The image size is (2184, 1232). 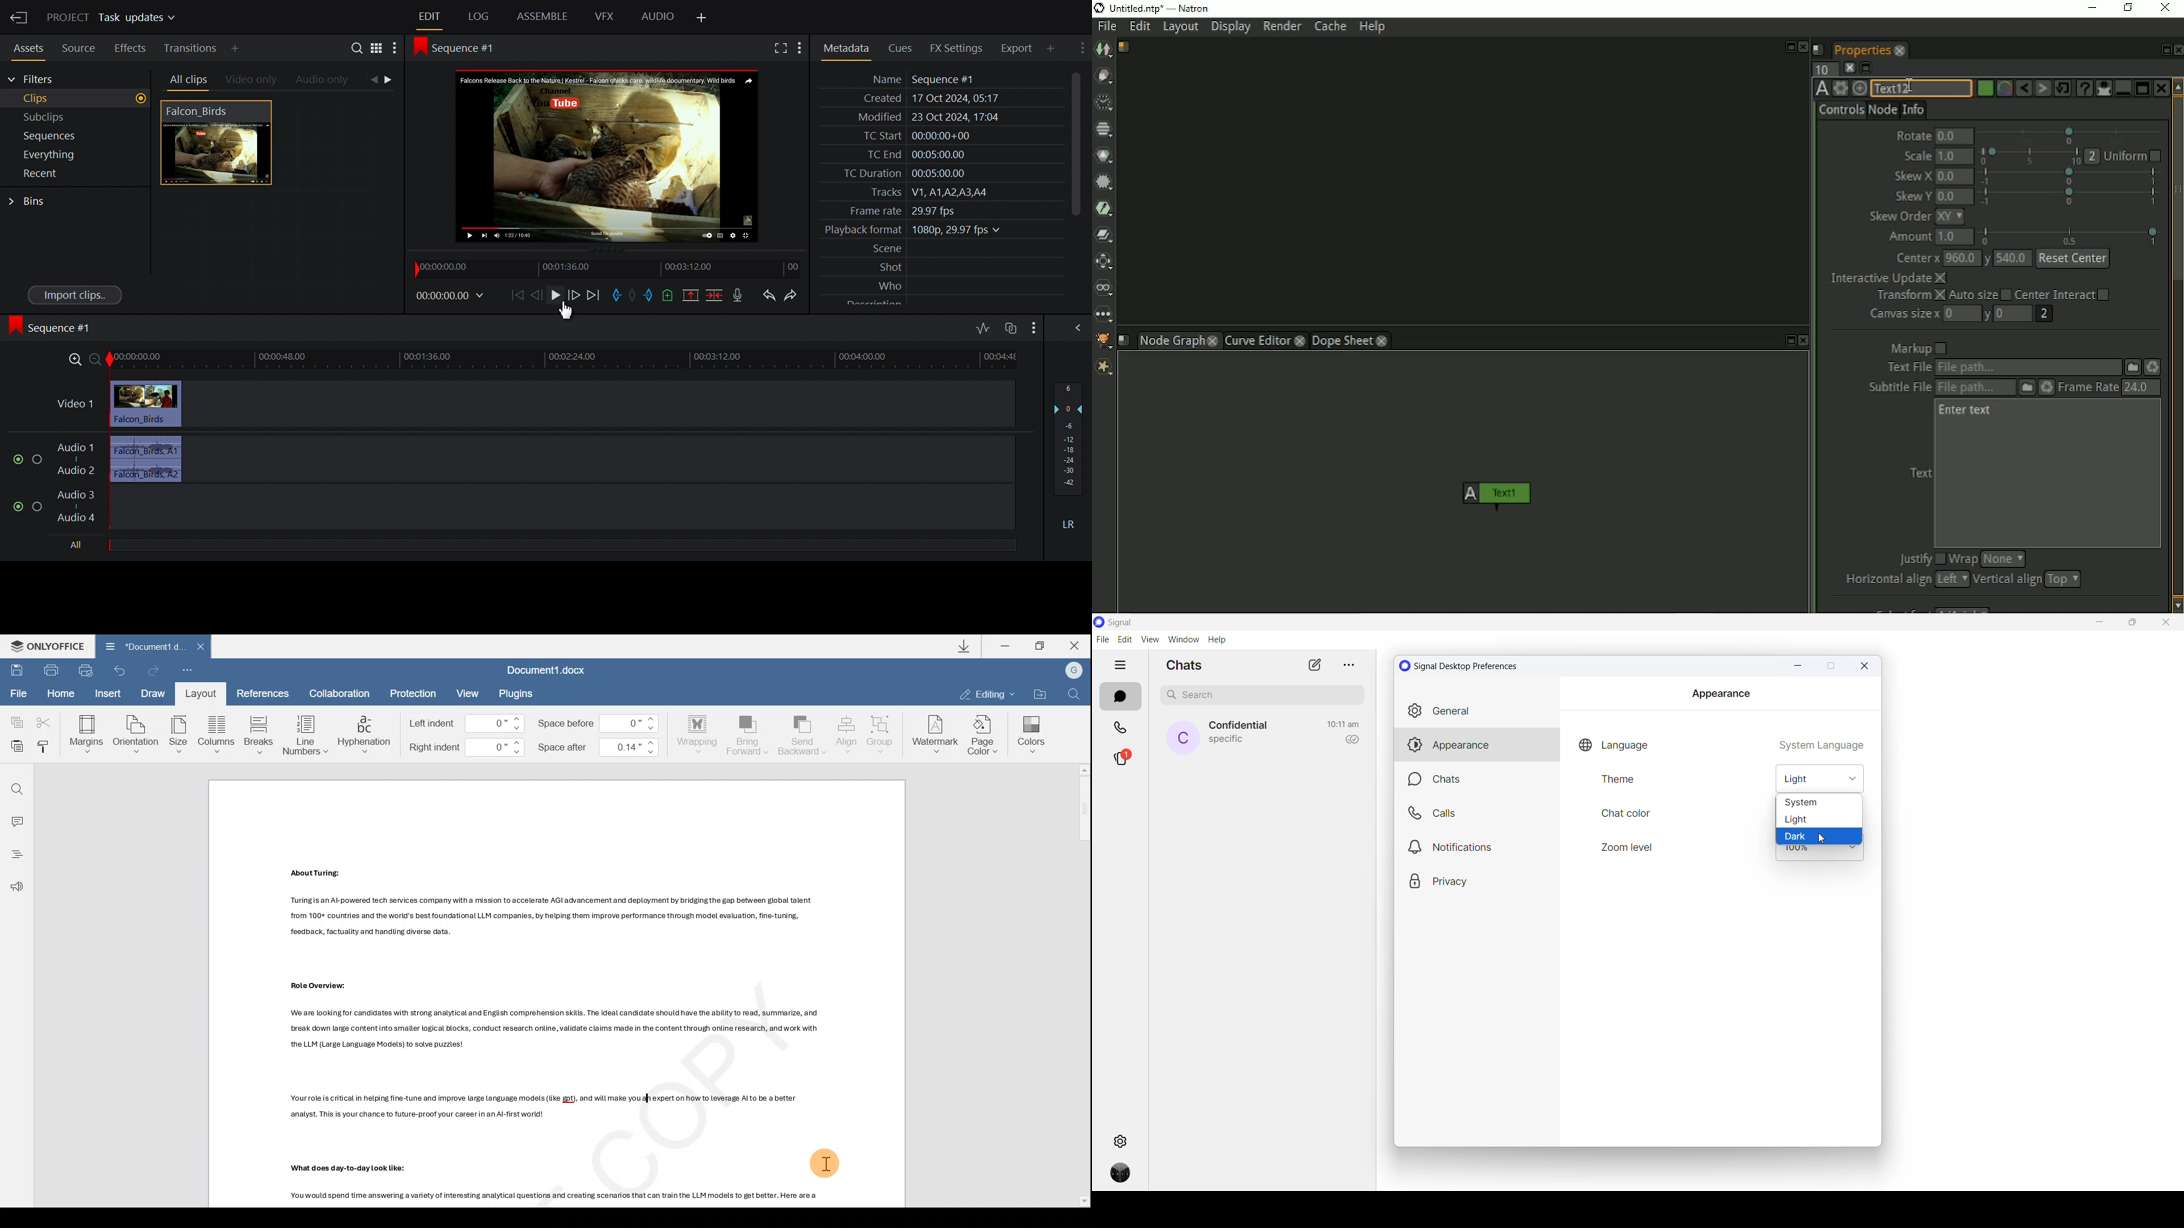 What do you see at coordinates (782, 48) in the screenshot?
I see `Fullscreen` at bounding box center [782, 48].